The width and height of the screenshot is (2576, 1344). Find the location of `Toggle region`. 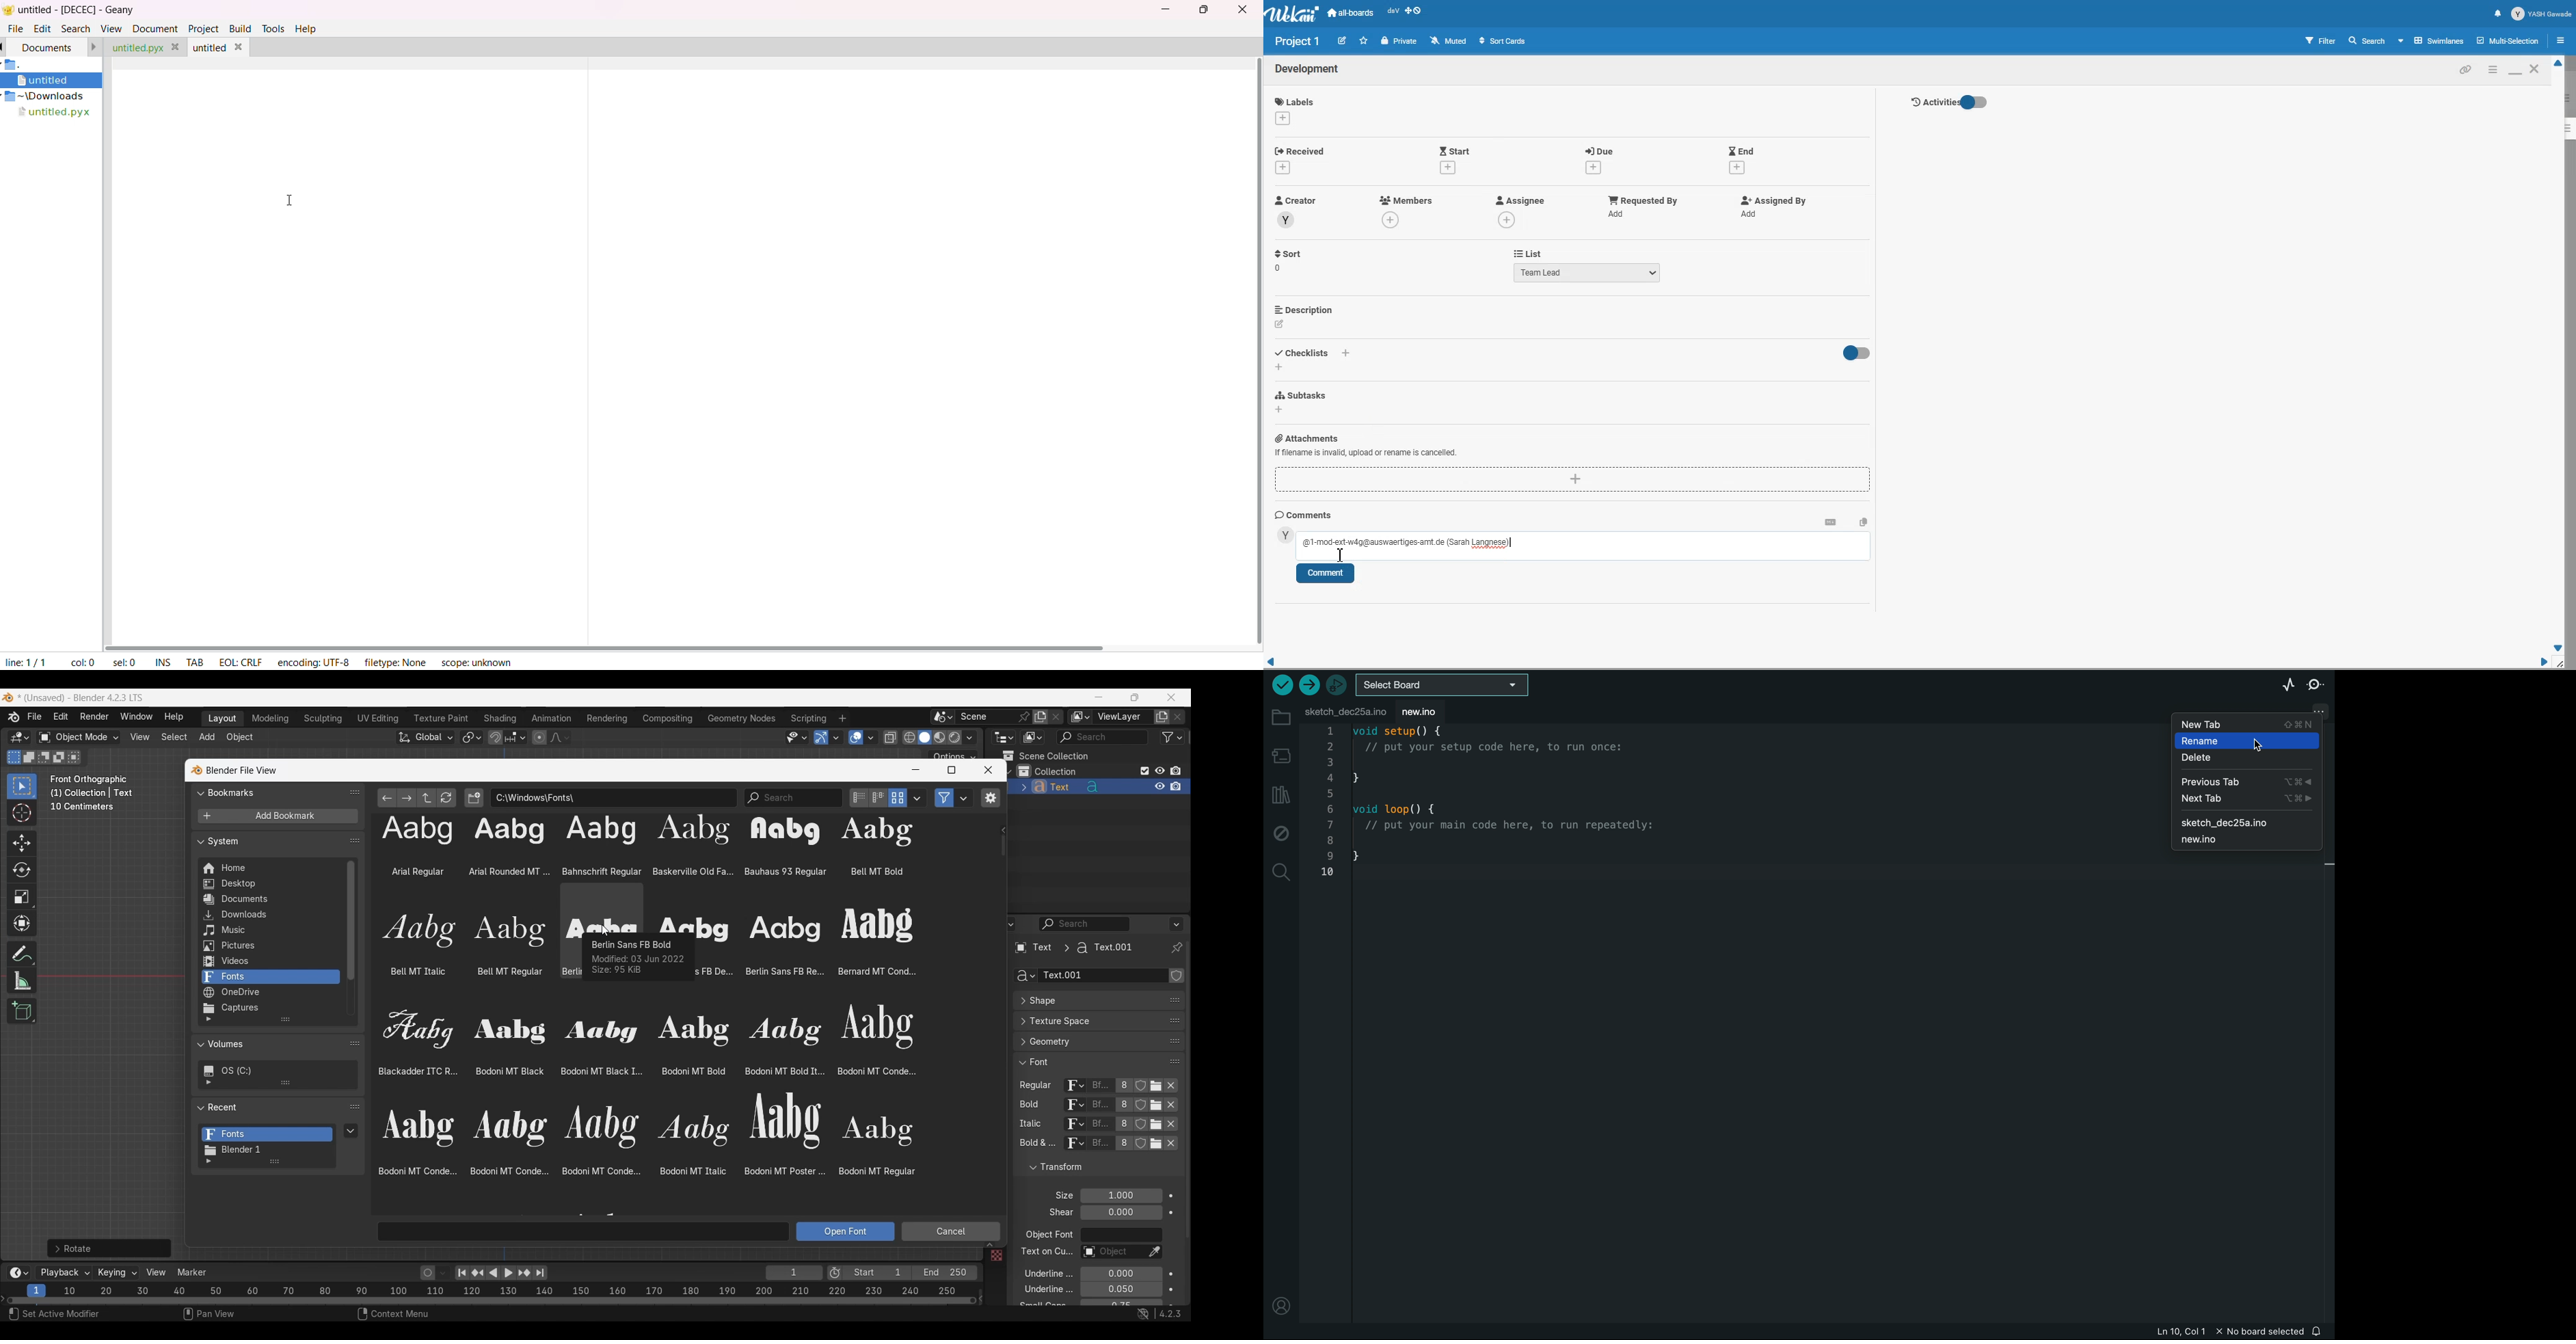

Toggle region is located at coordinates (990, 798).